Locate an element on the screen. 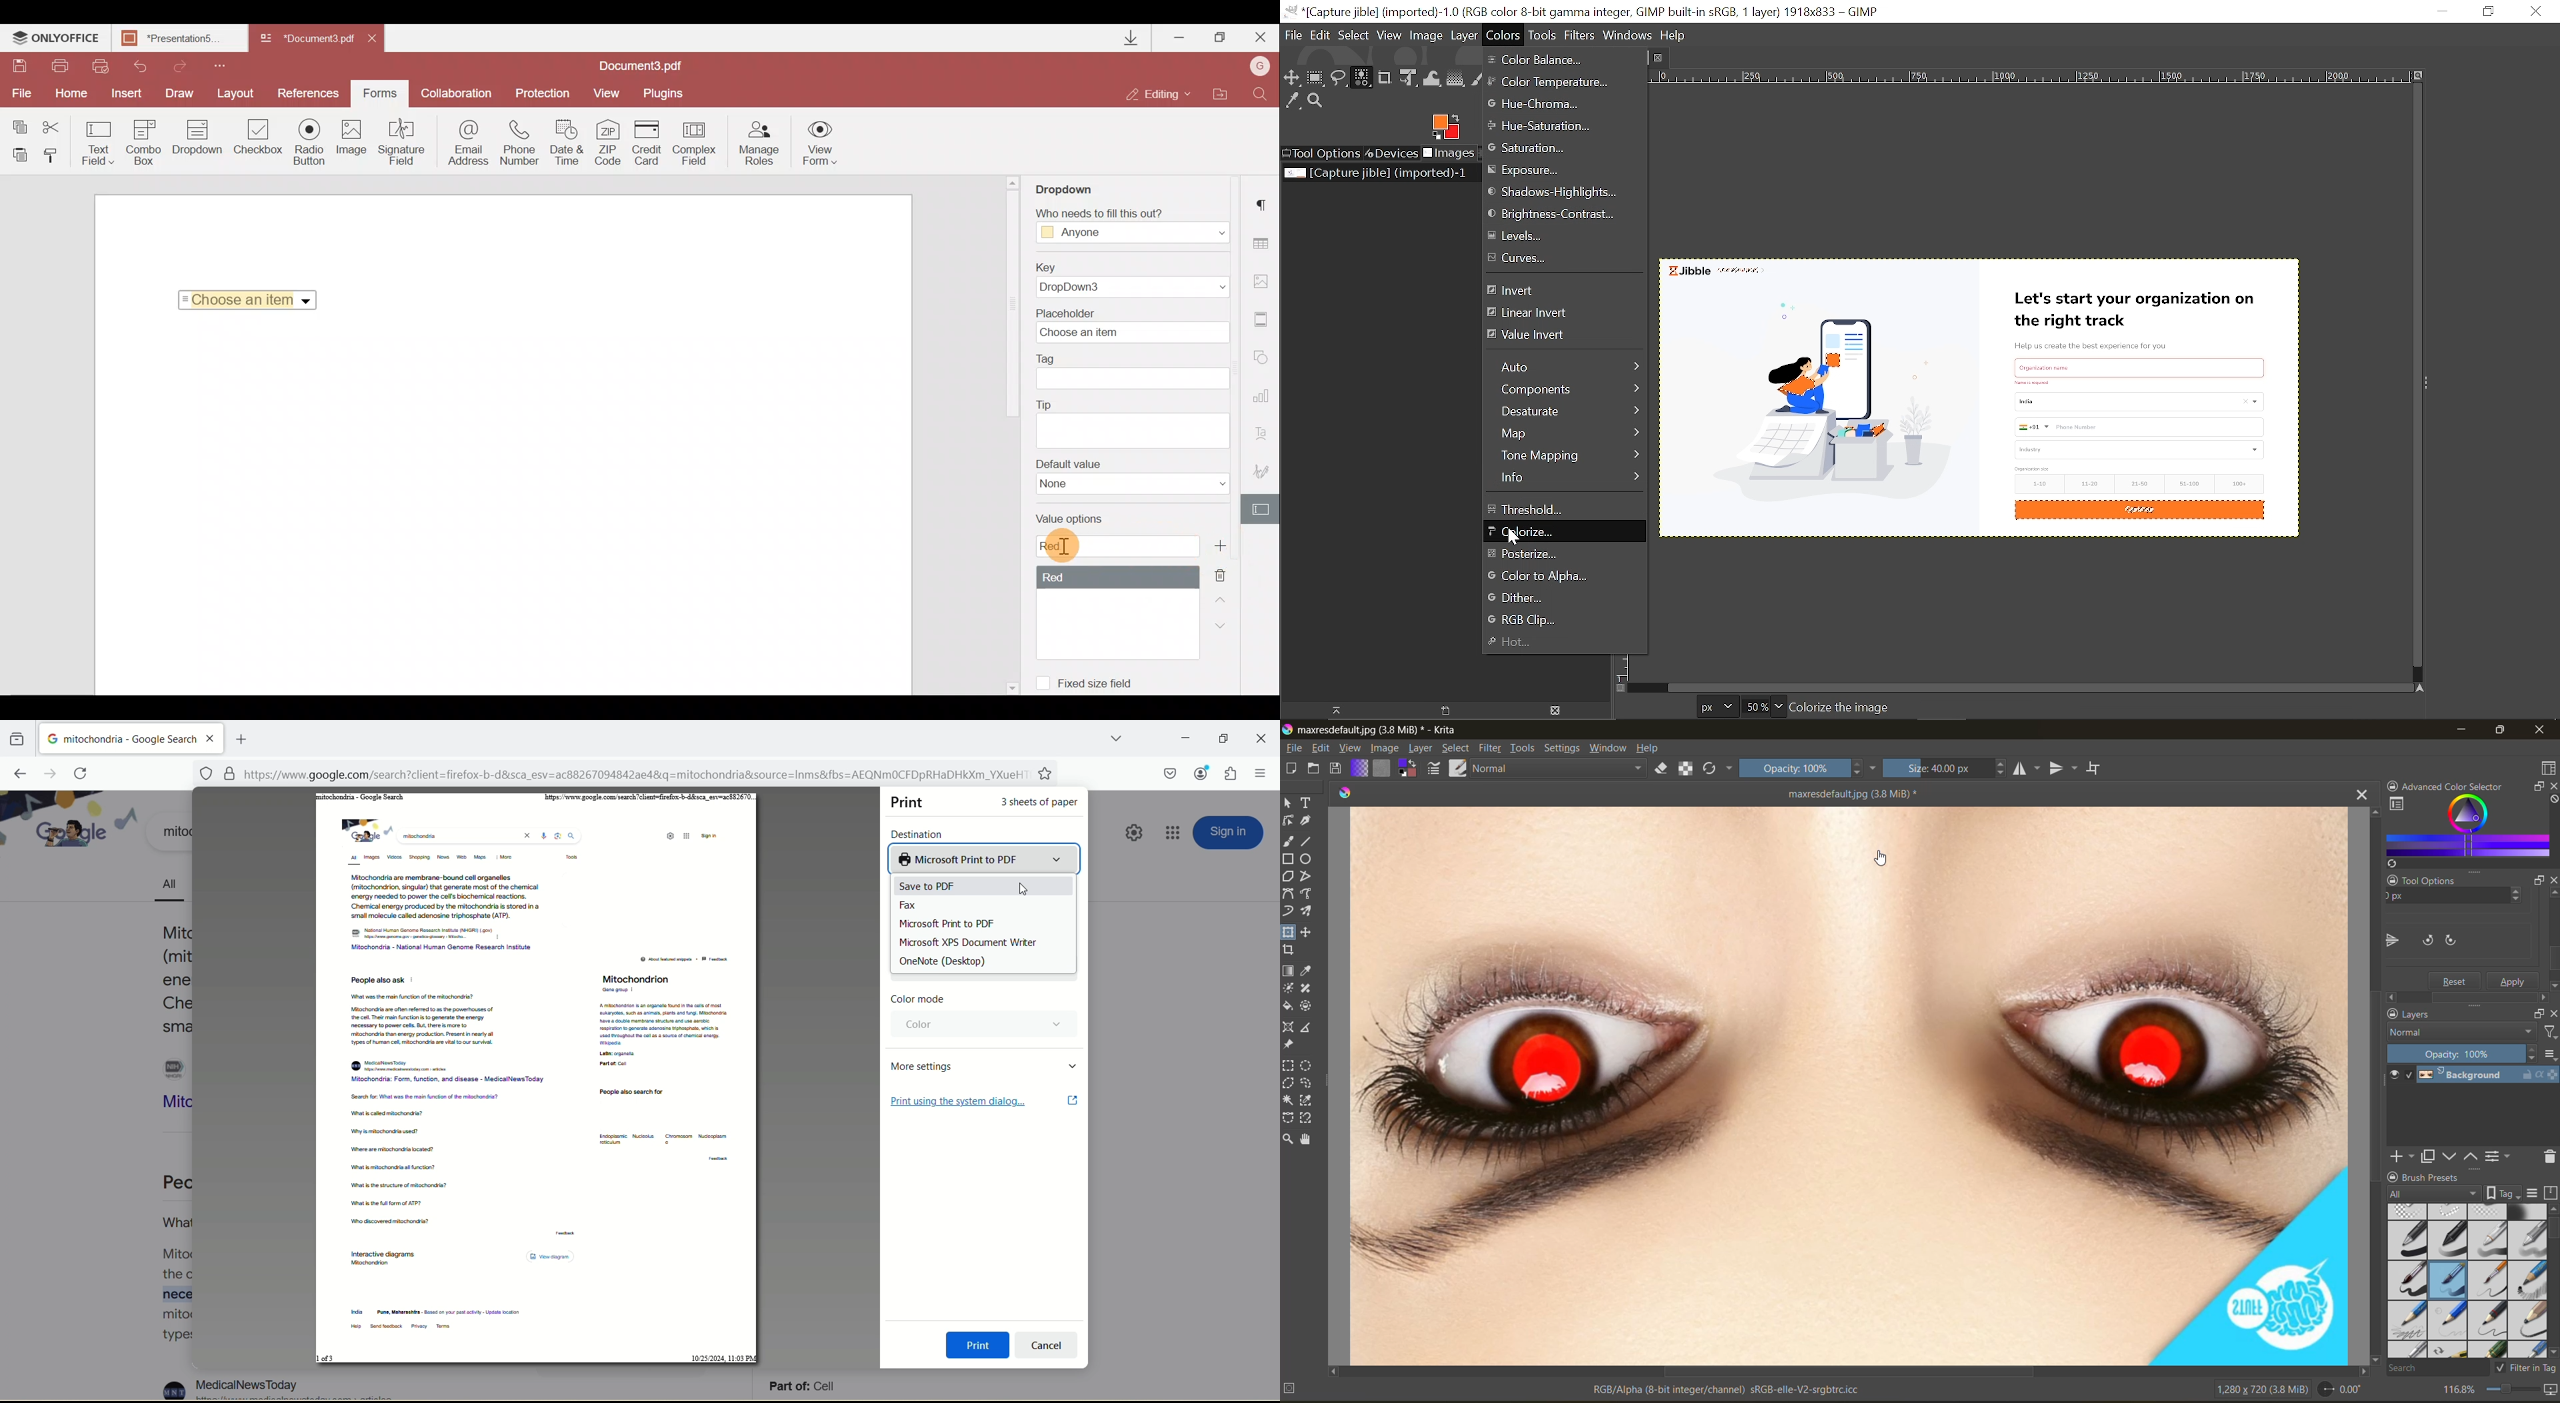  float docker is located at coordinates (2539, 1014).